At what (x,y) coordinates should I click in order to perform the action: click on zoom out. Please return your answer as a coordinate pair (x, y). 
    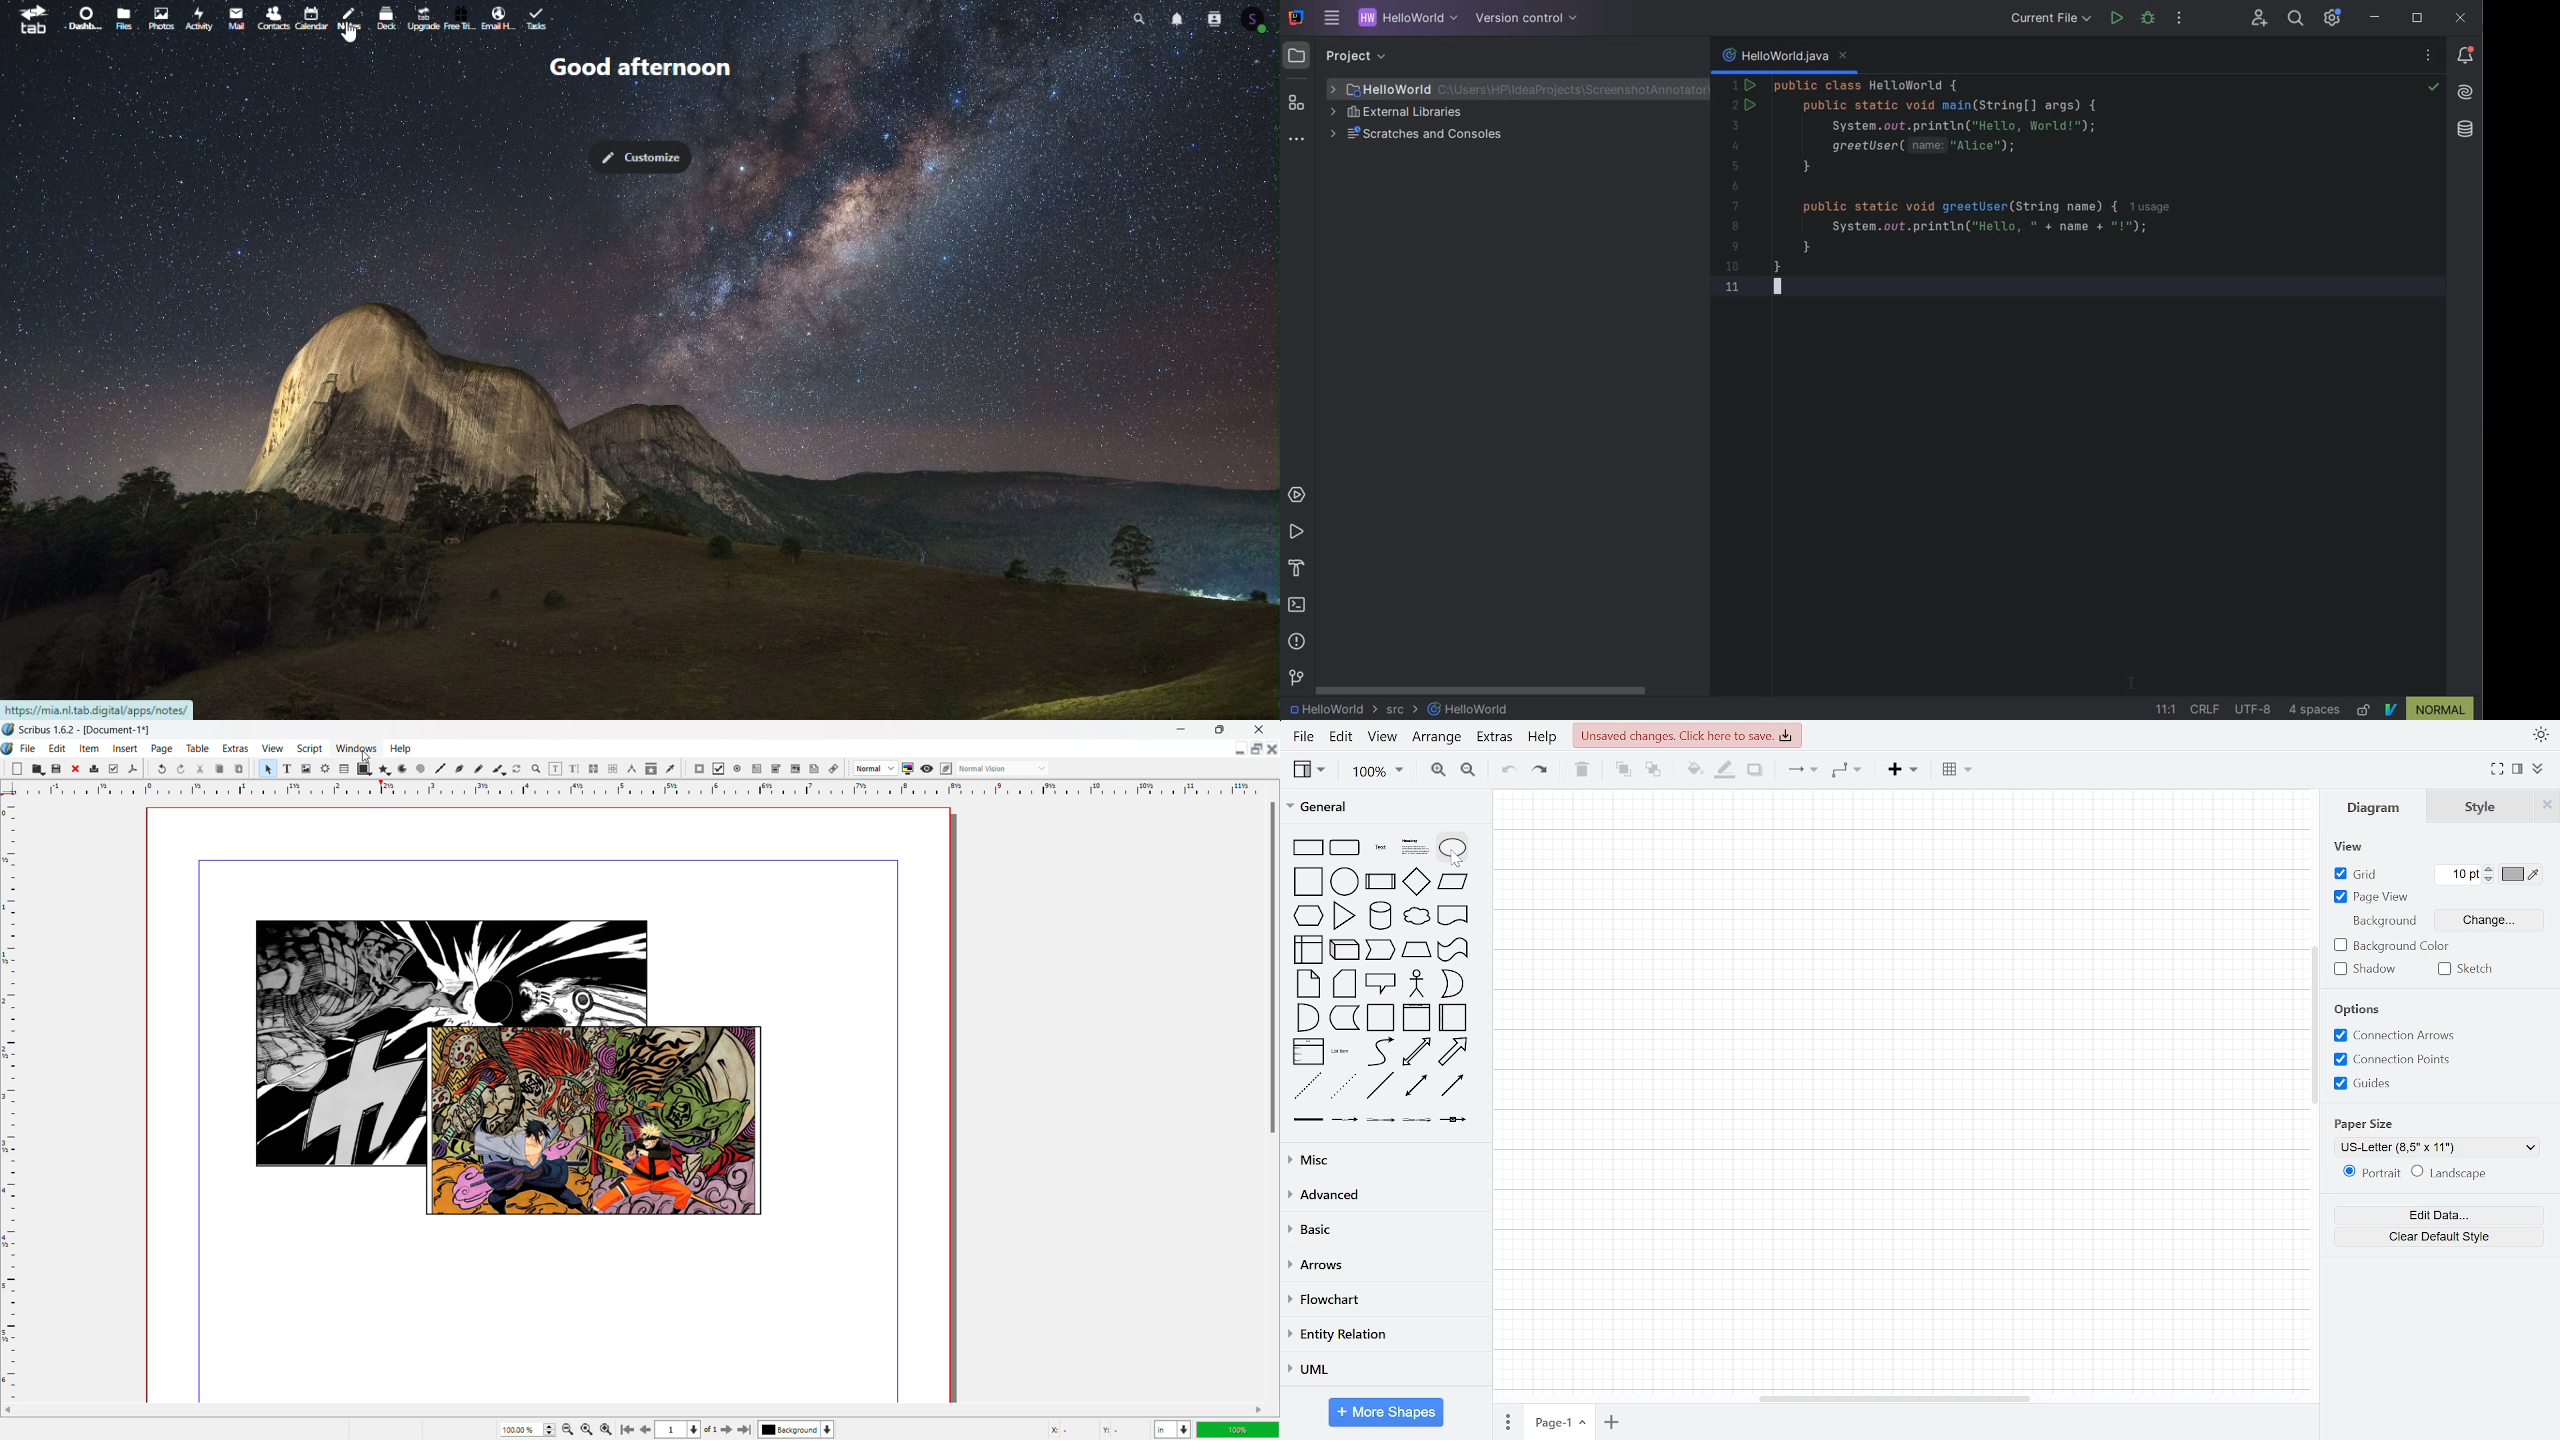
    Looking at the image, I should click on (1466, 770).